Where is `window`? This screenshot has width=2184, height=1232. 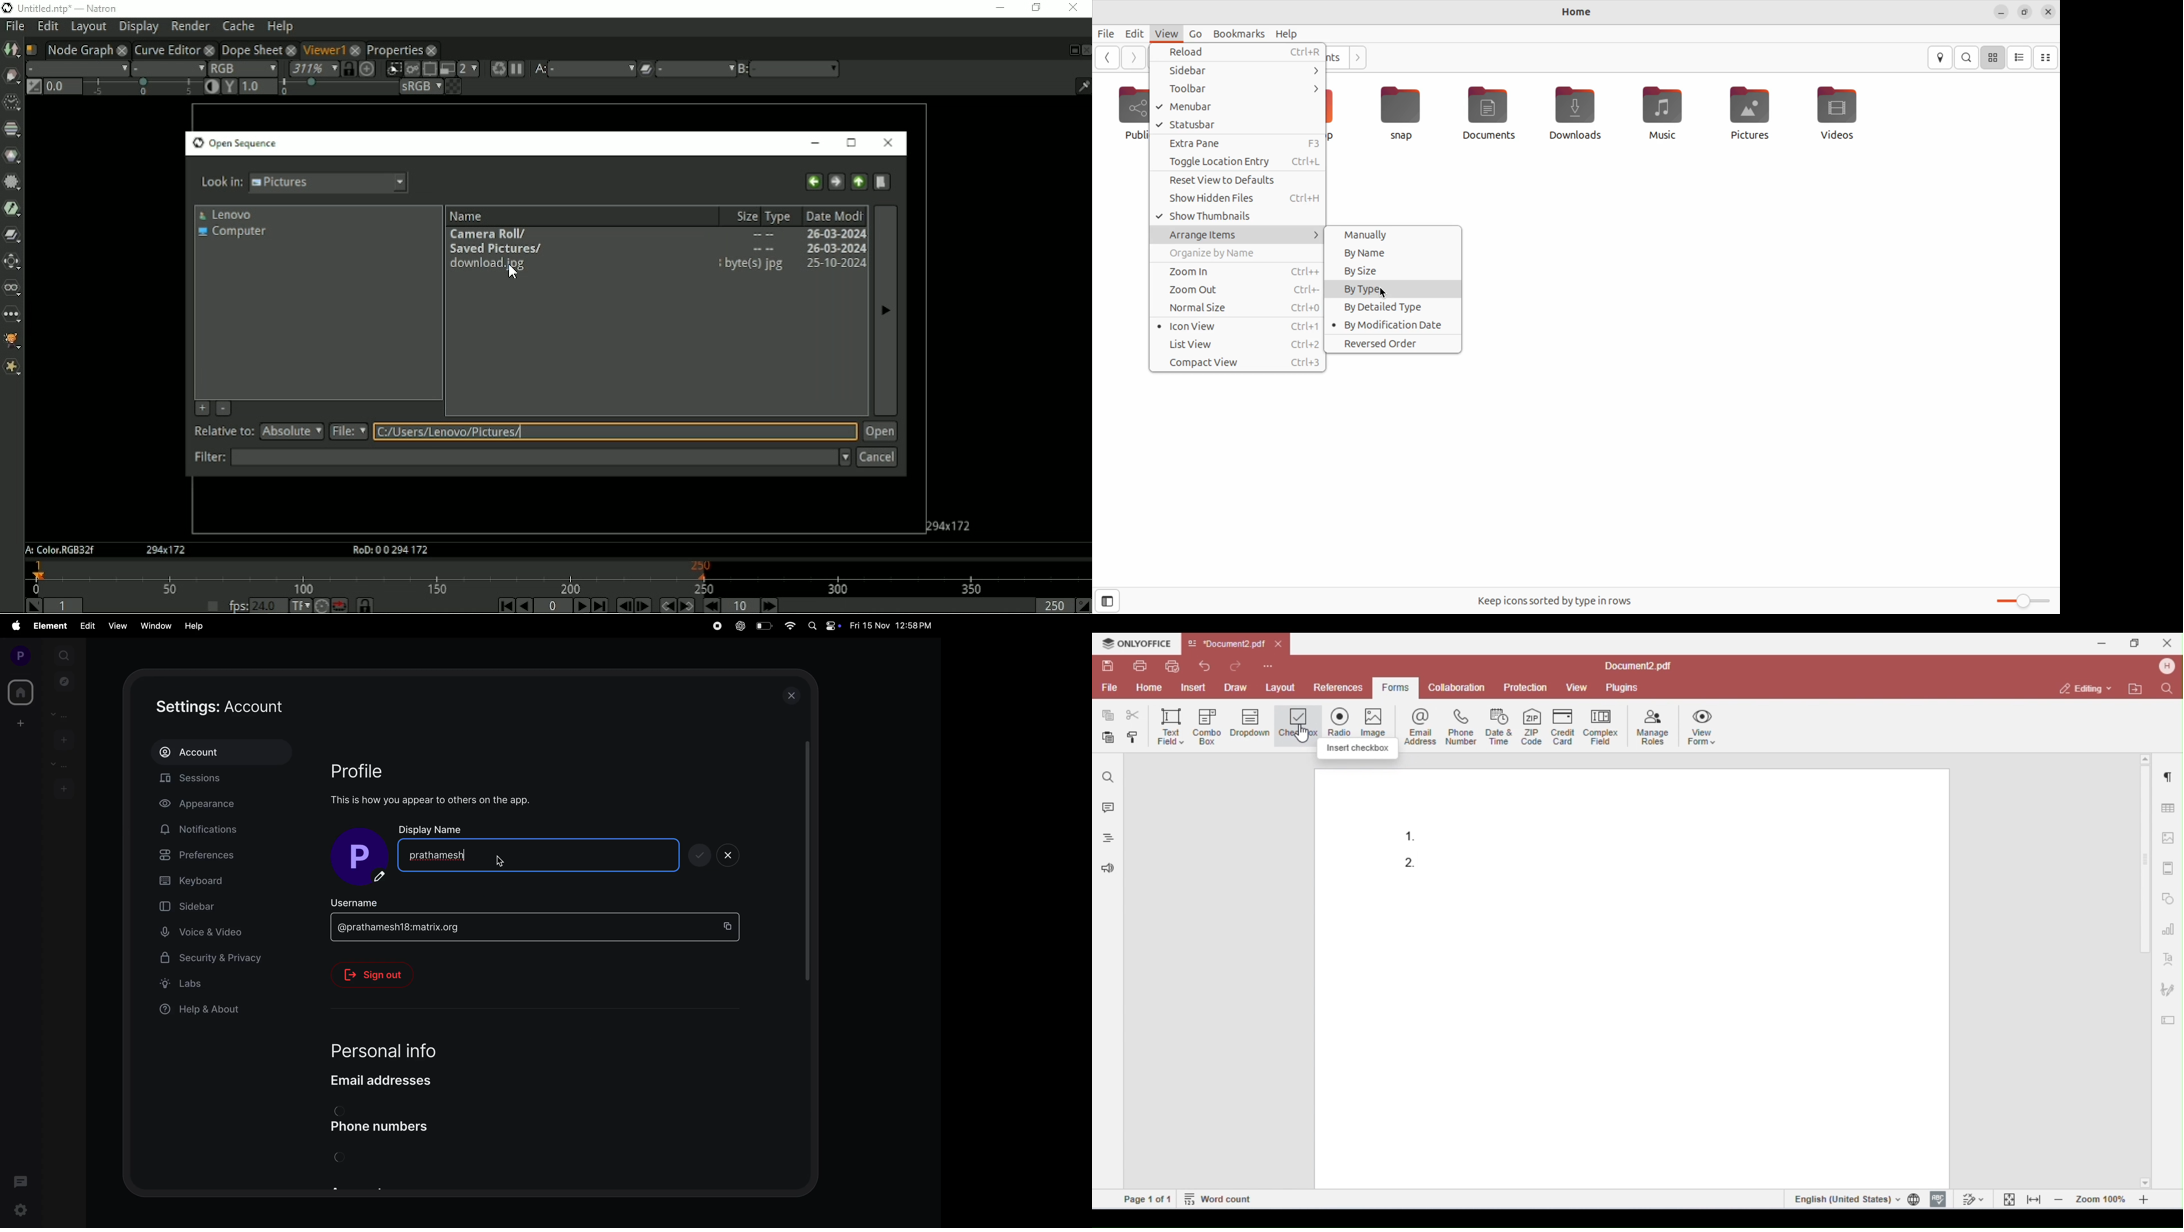 window is located at coordinates (154, 625).